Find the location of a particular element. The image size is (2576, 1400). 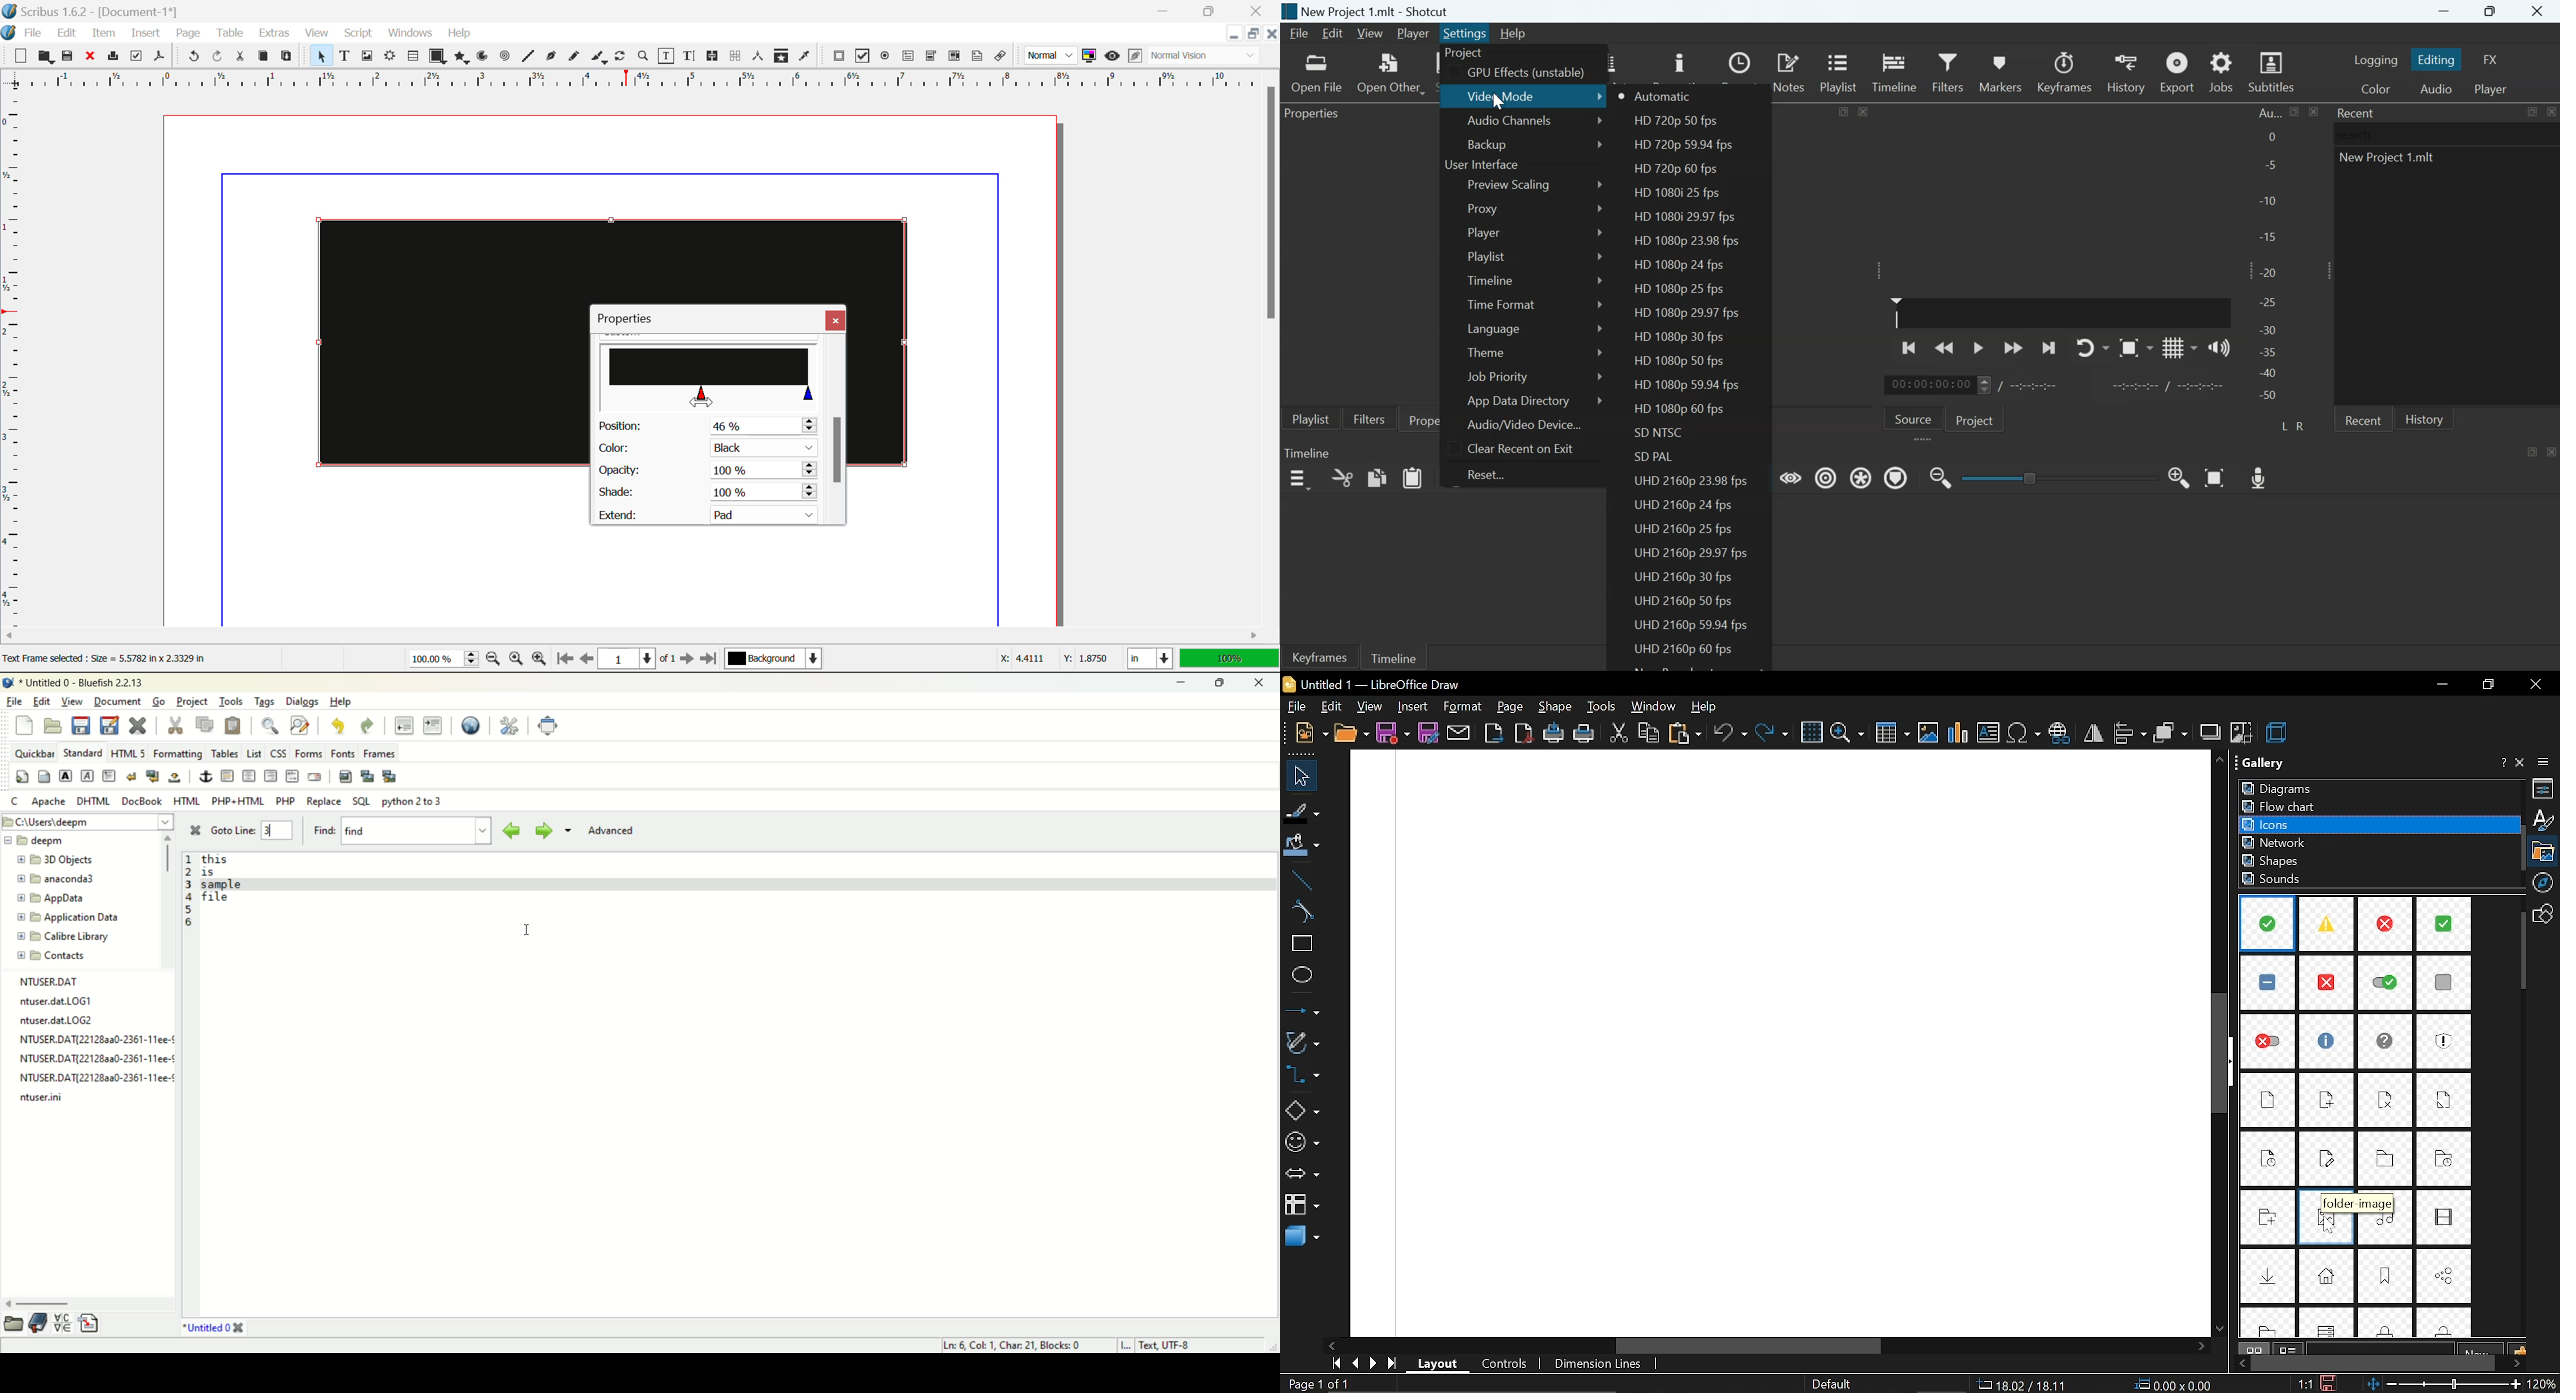

toggle zoom is located at coordinates (2136, 348).